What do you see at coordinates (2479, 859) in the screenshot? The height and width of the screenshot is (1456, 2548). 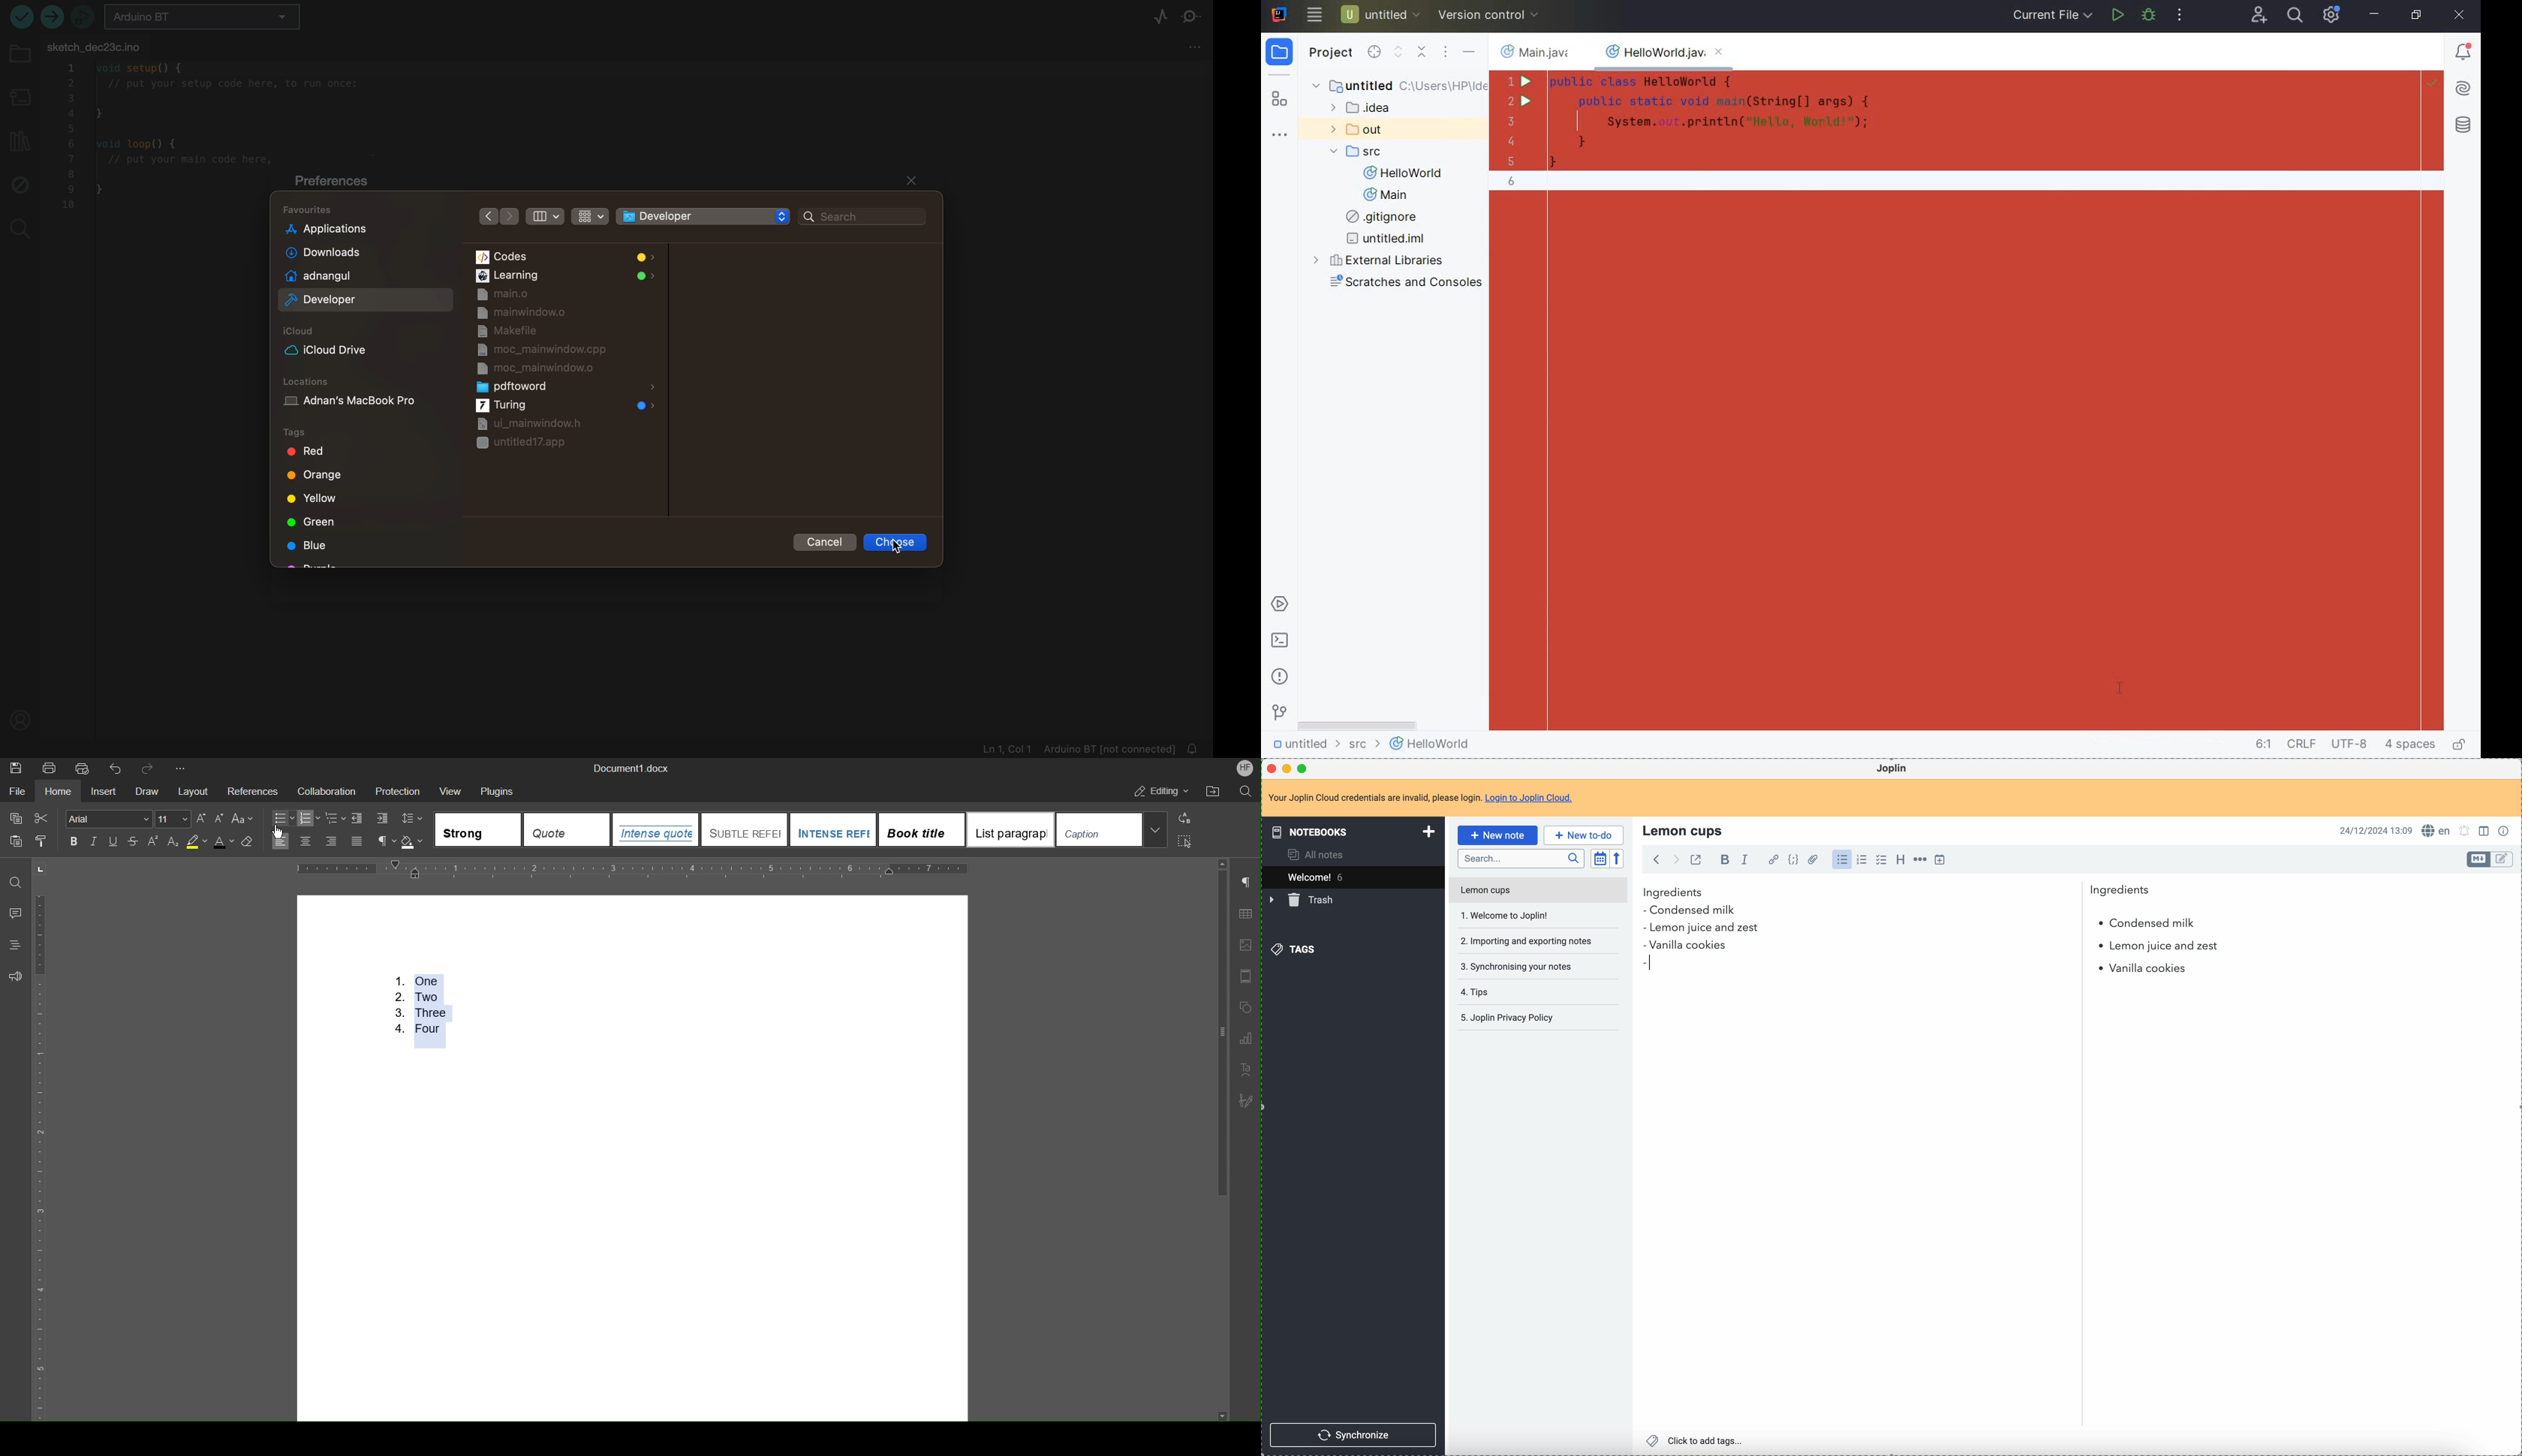 I see `toggle edit layout` at bounding box center [2479, 859].